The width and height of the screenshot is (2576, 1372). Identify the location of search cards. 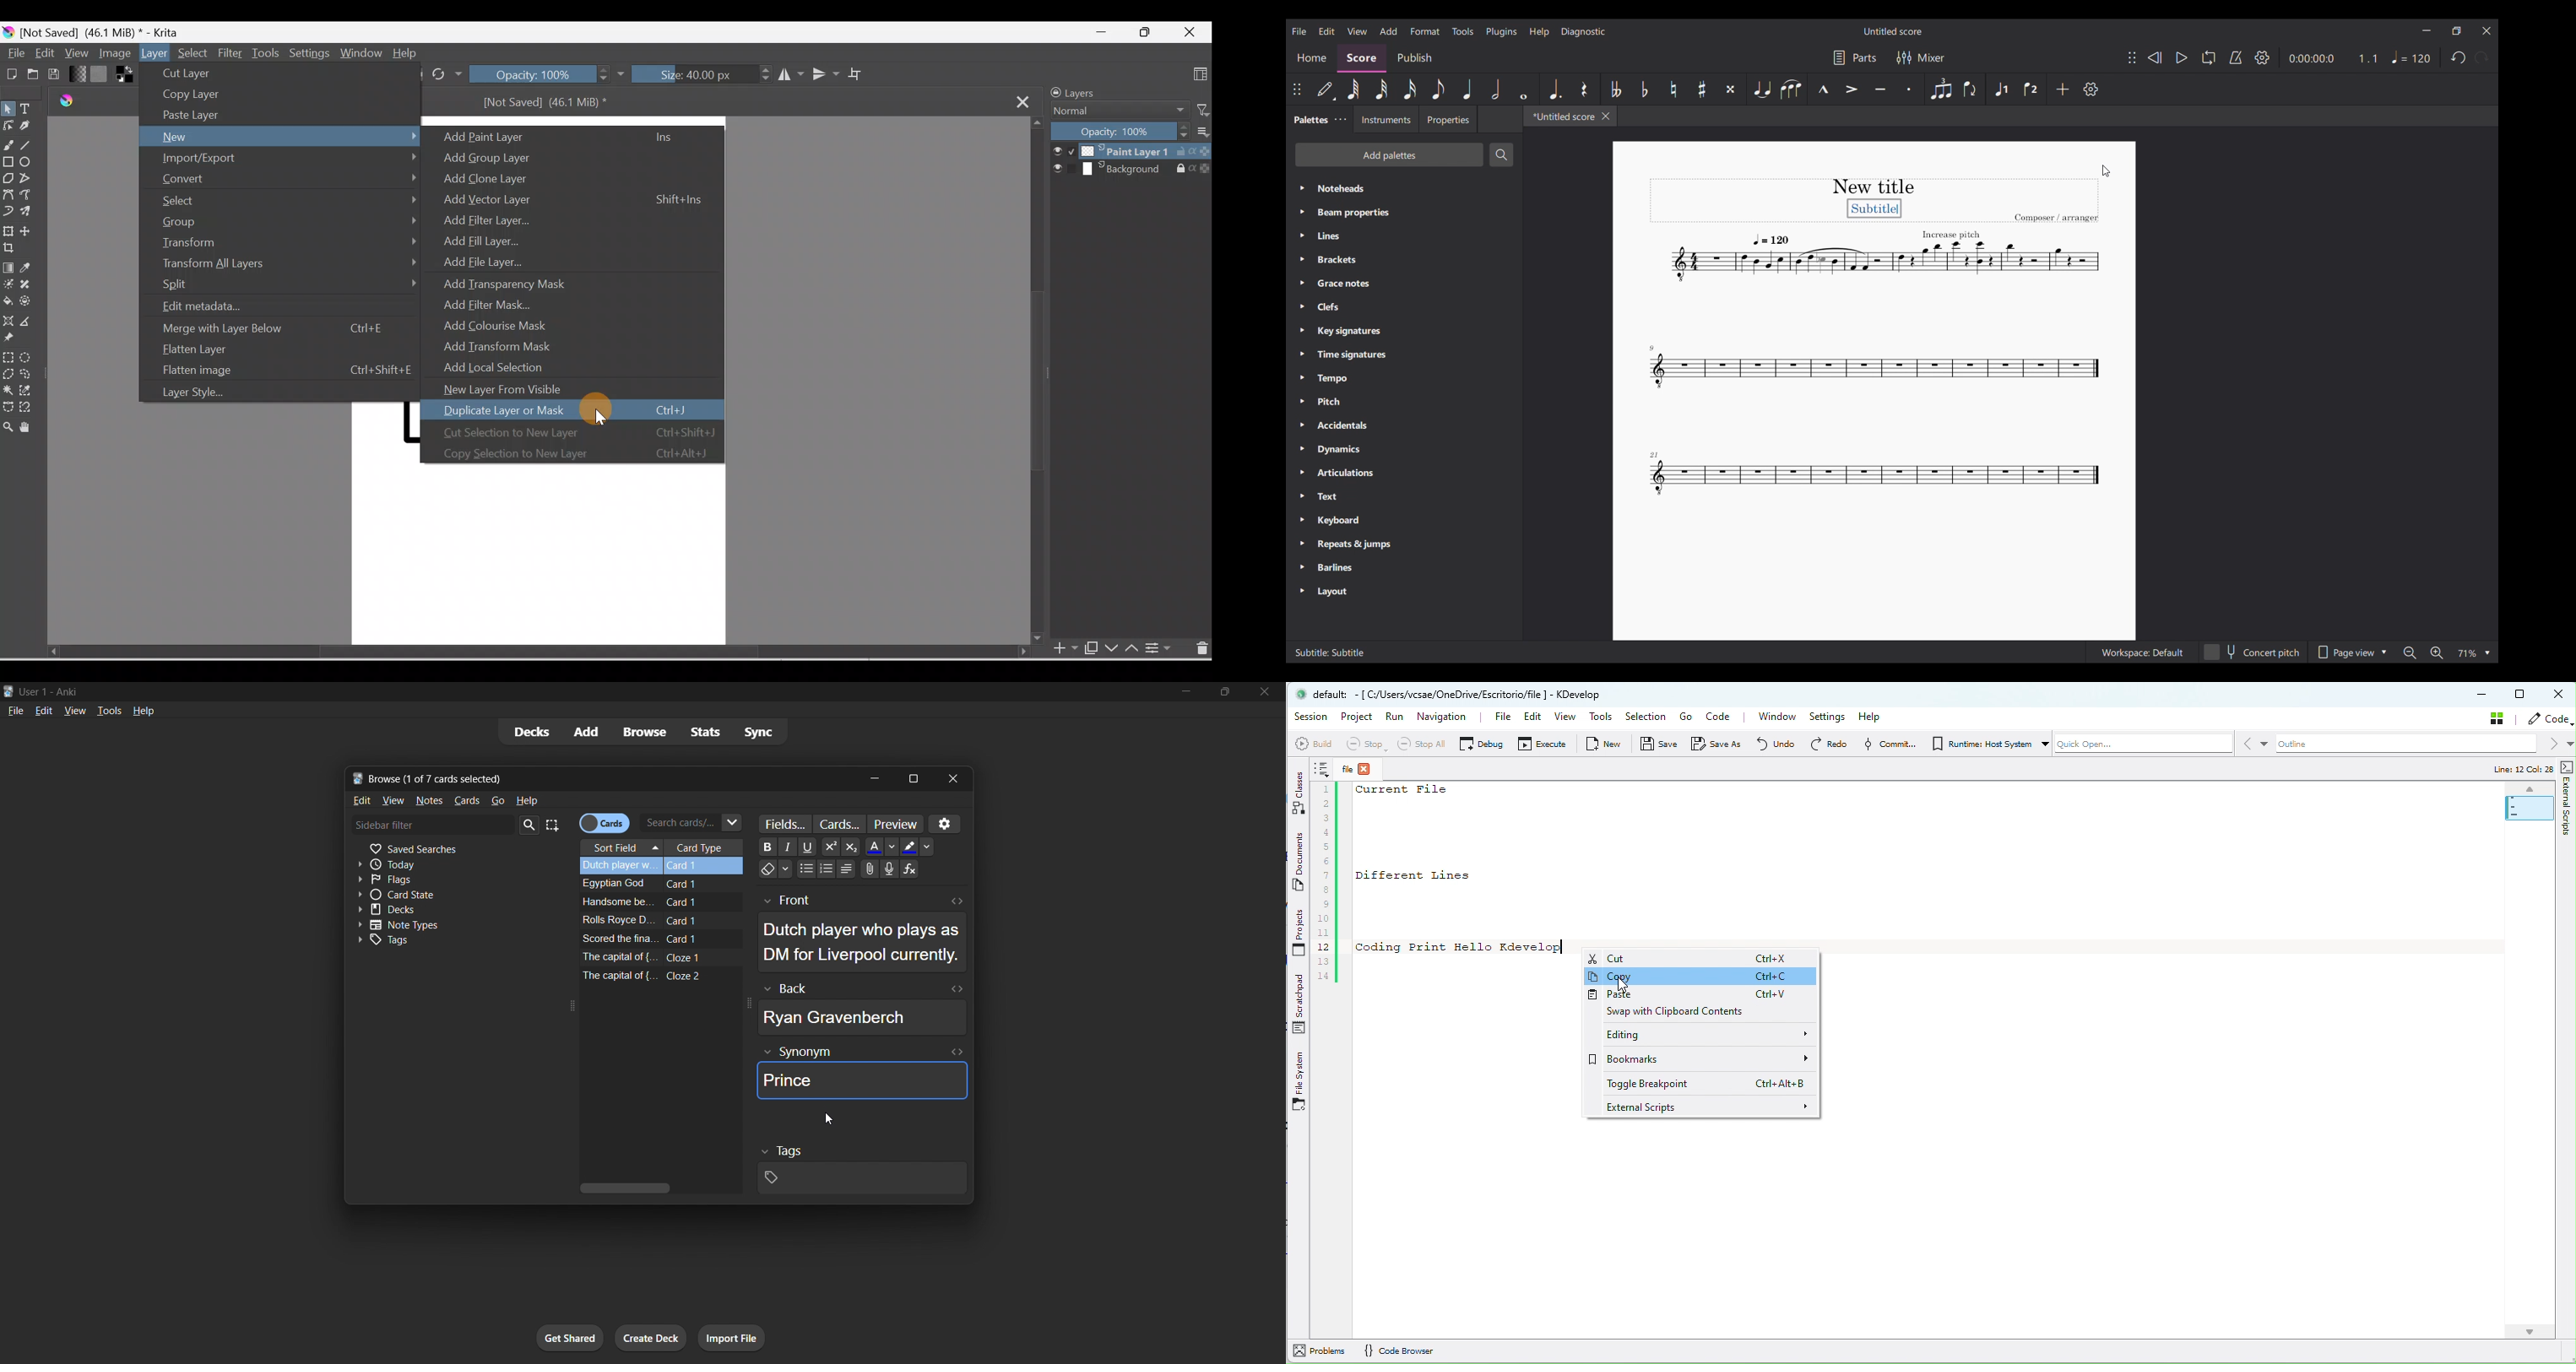
(692, 823).